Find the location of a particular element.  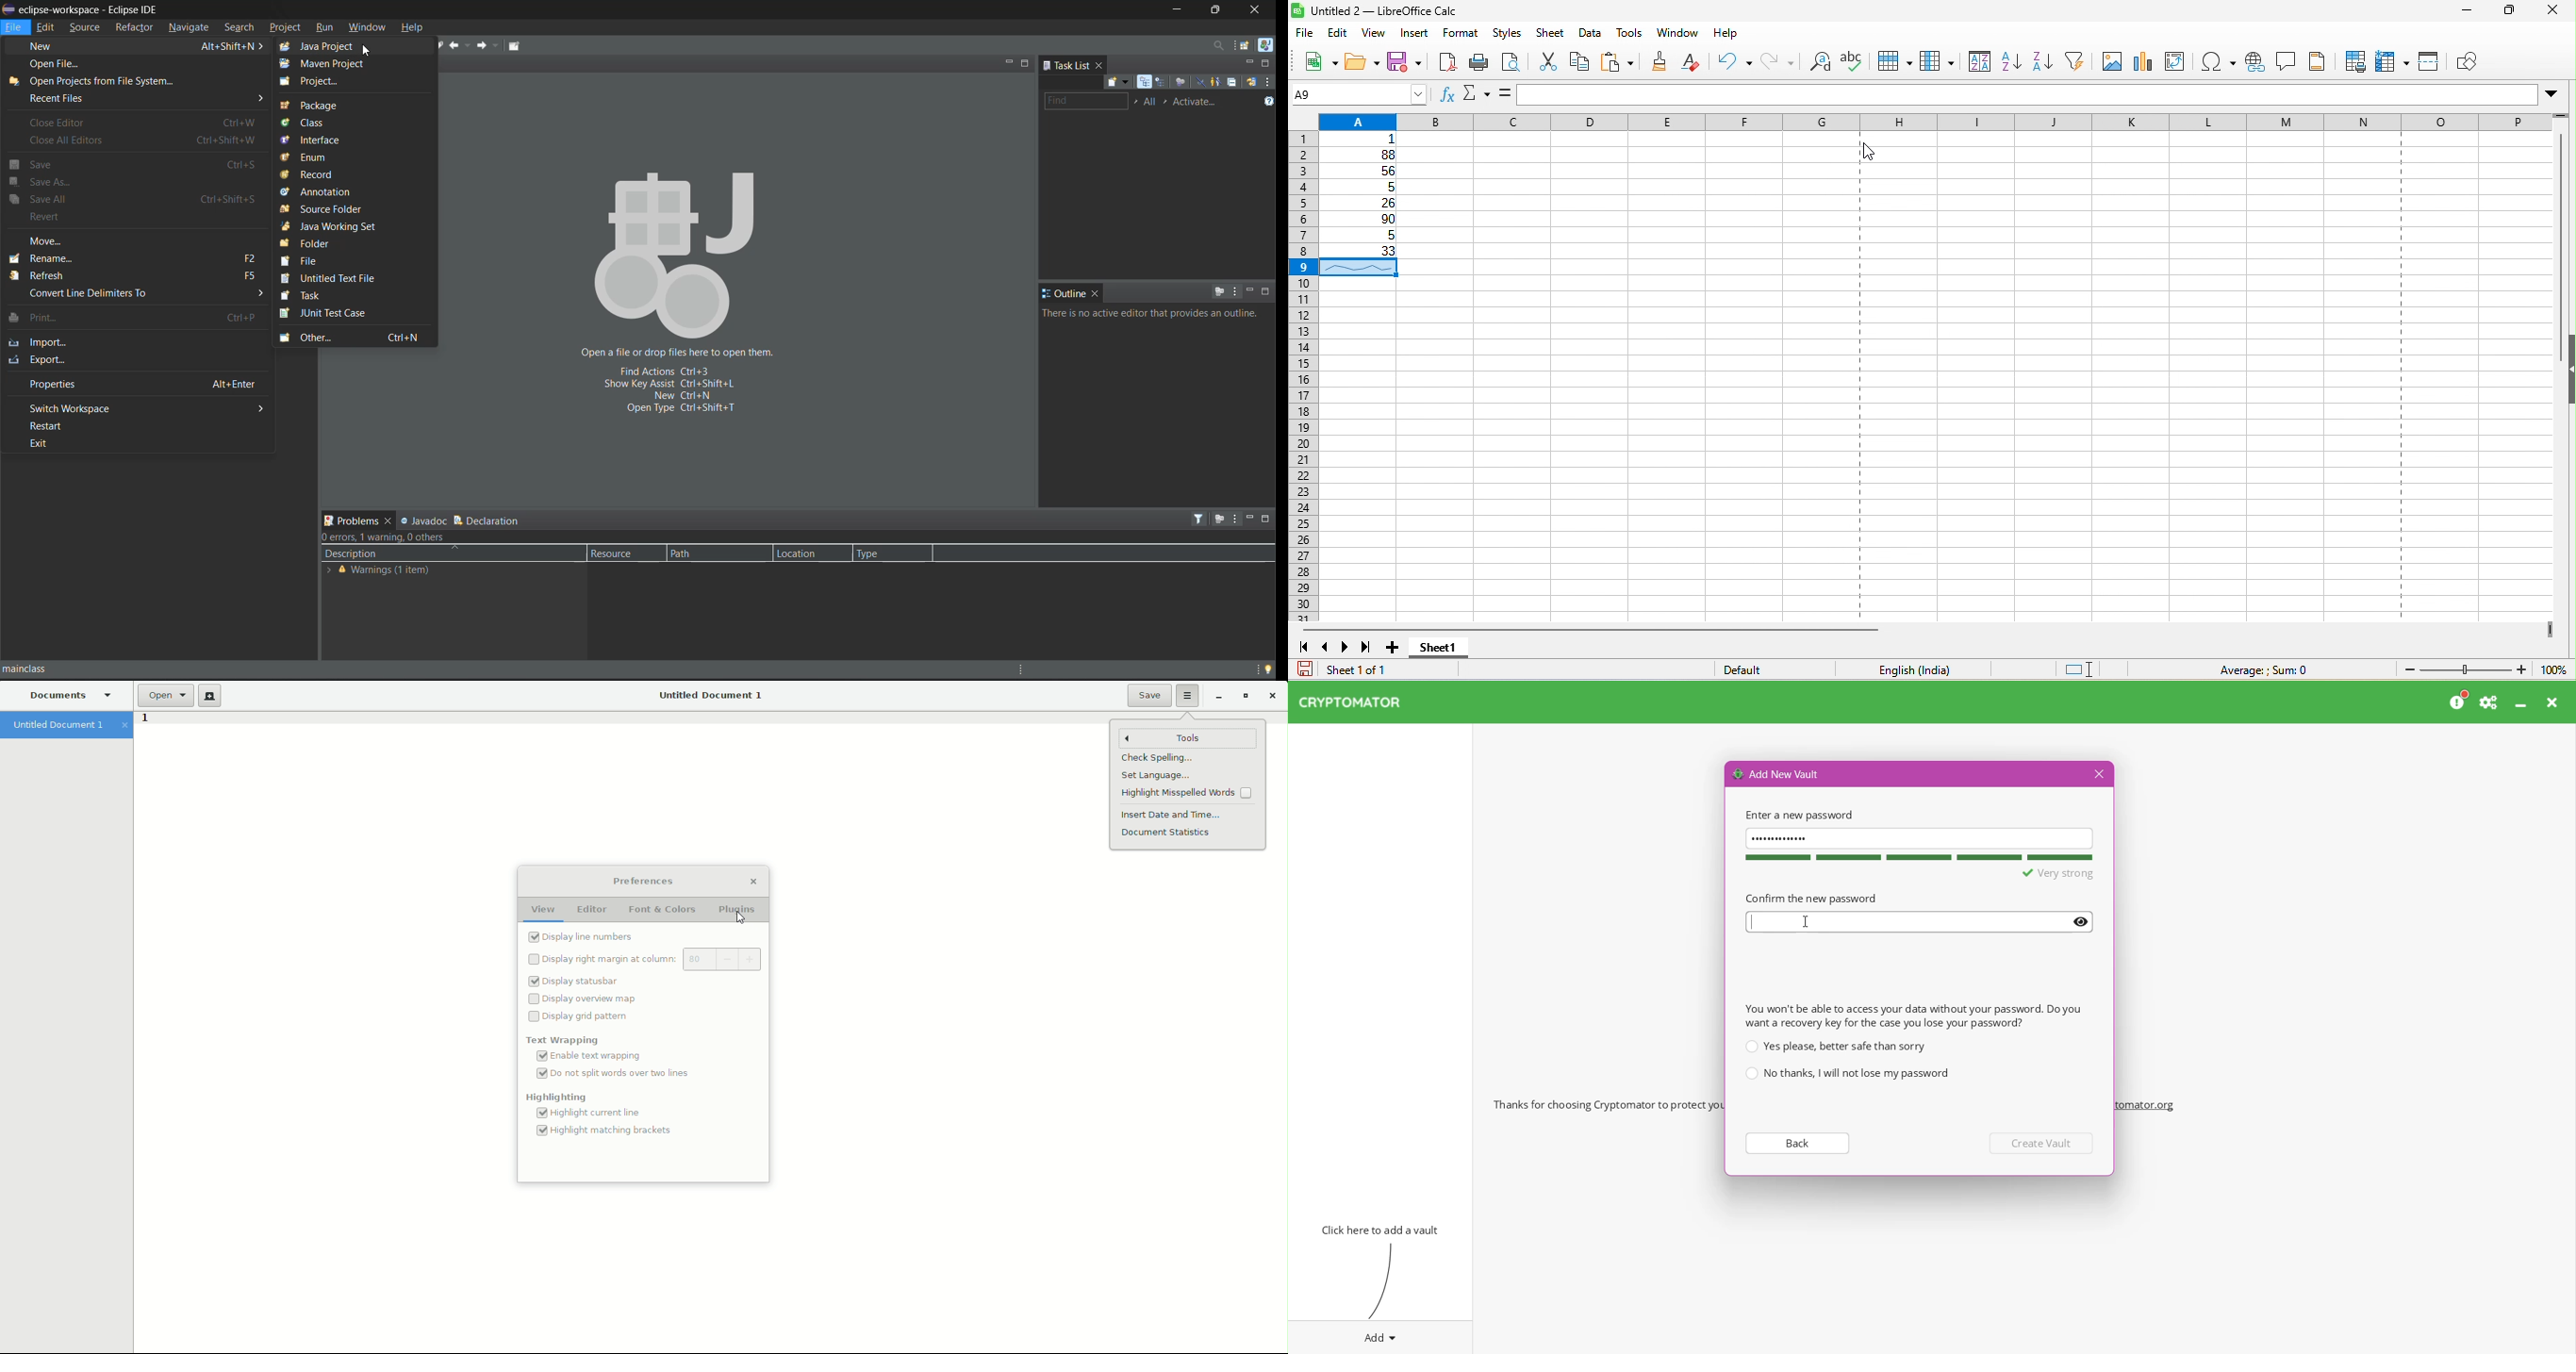

tip of the day is located at coordinates (1268, 667).